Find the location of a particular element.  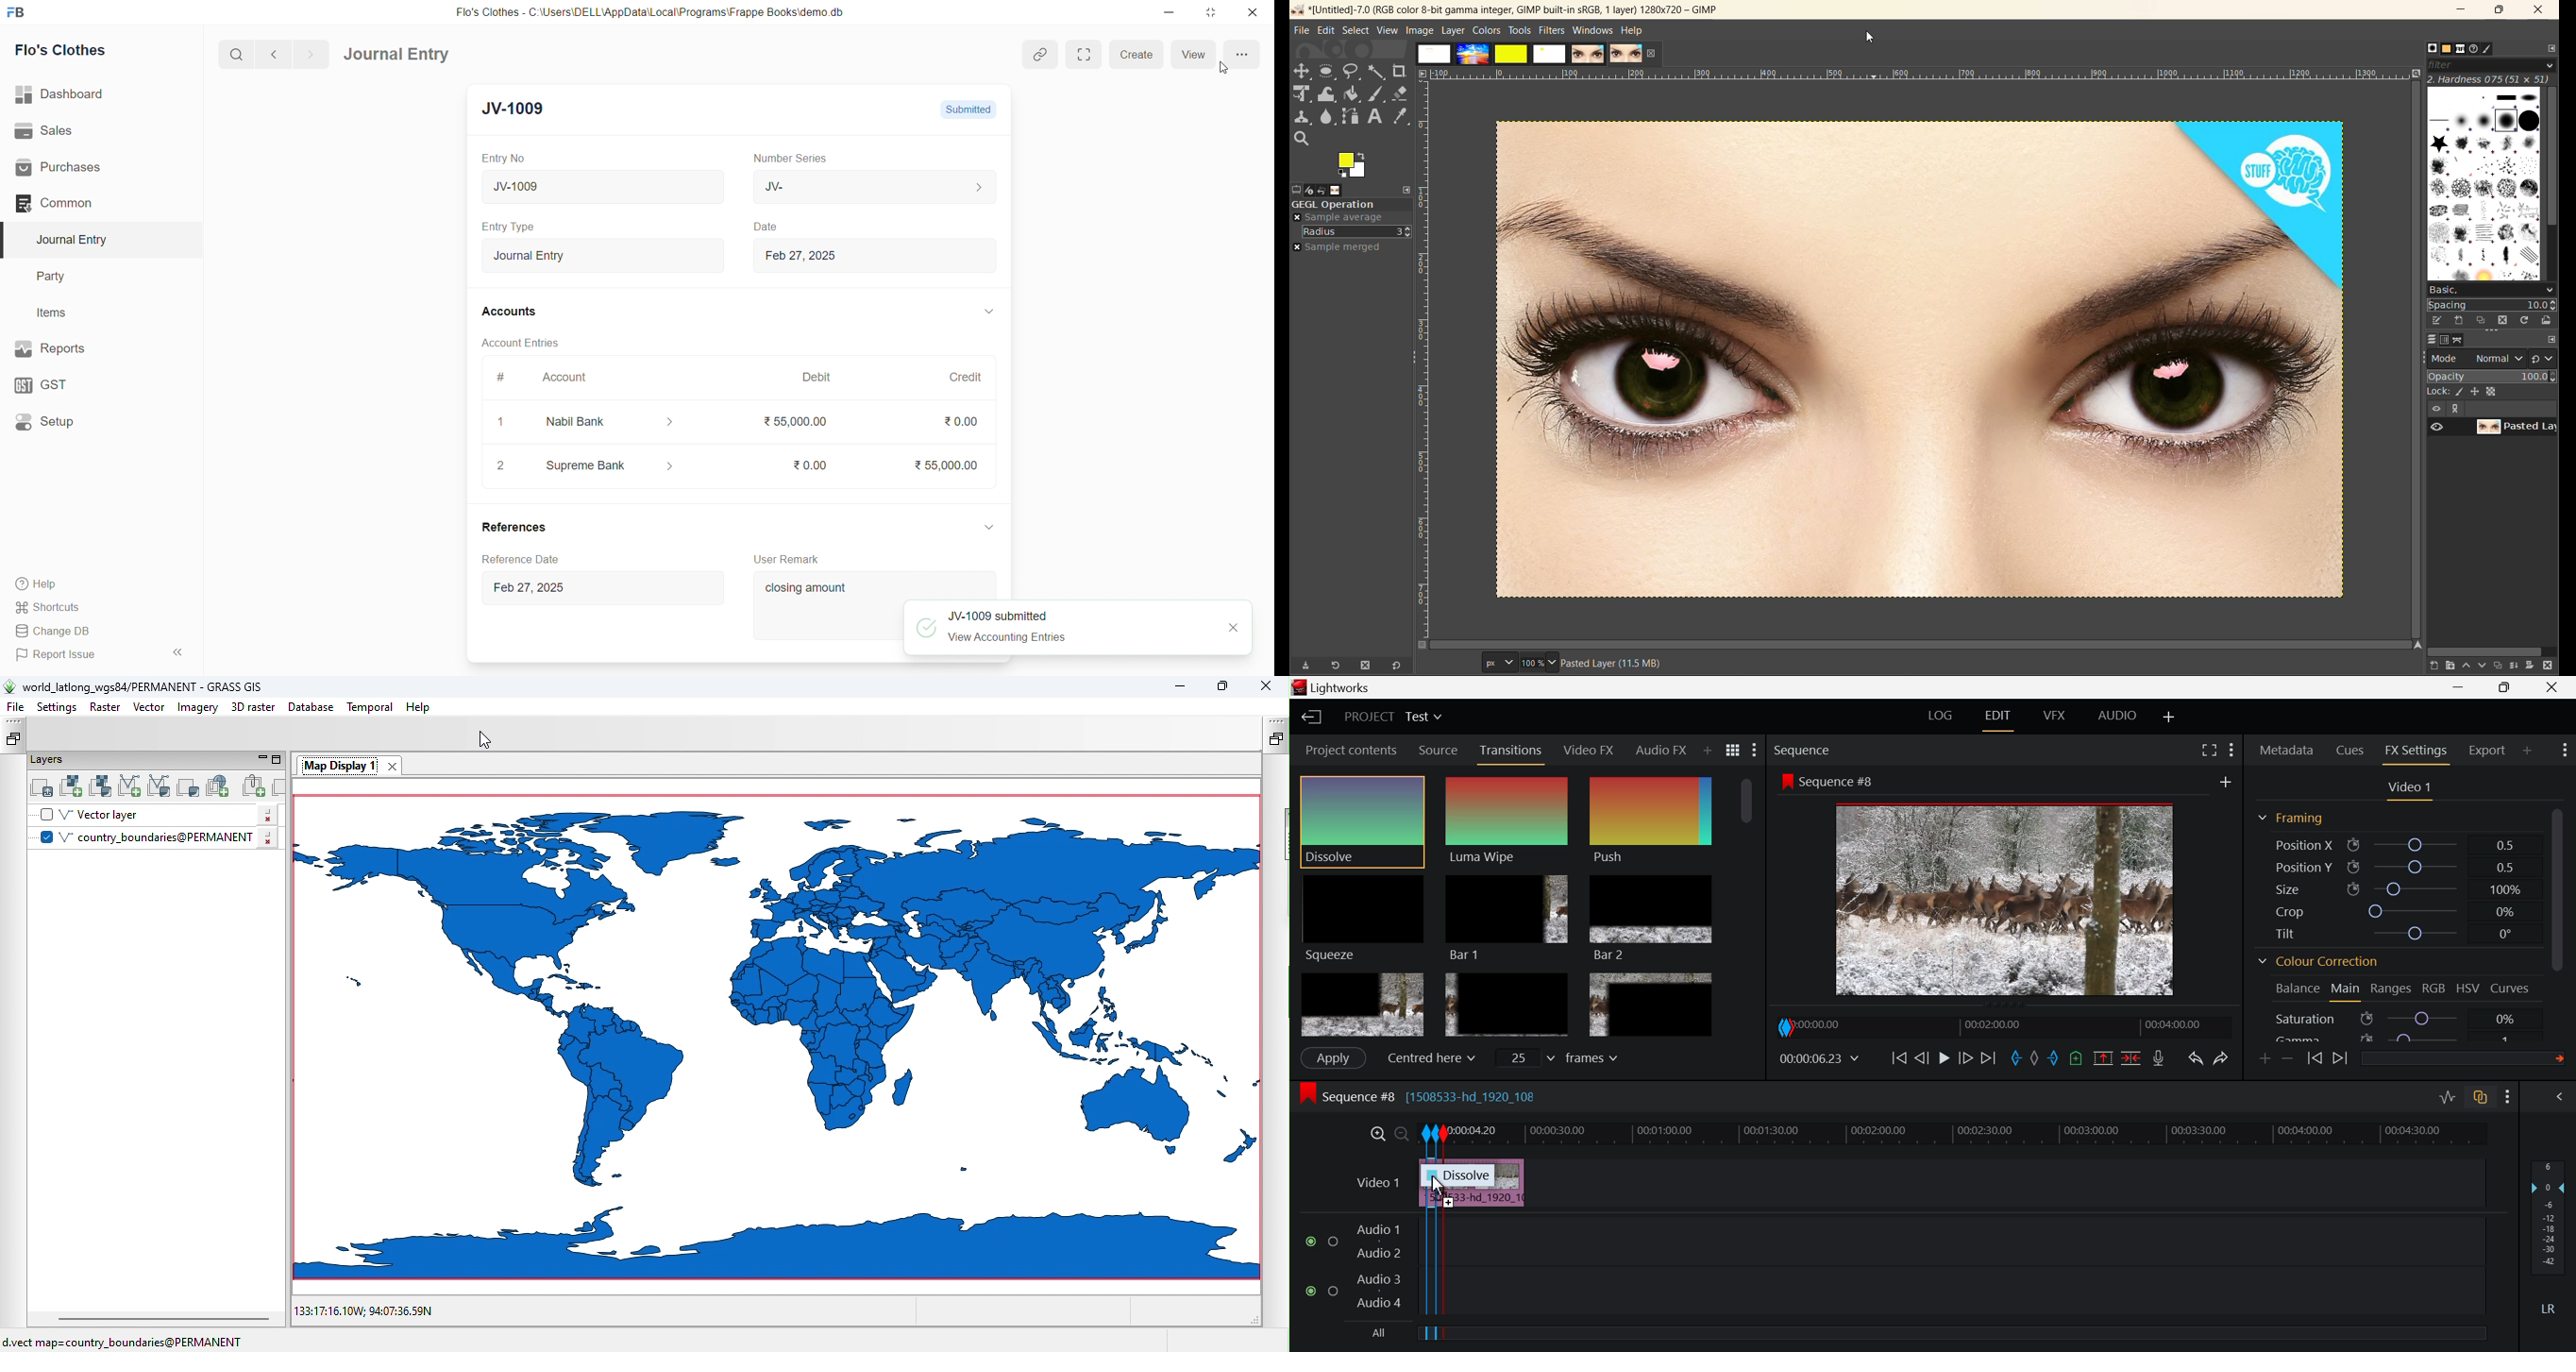

Journal Entry is located at coordinates (397, 54).